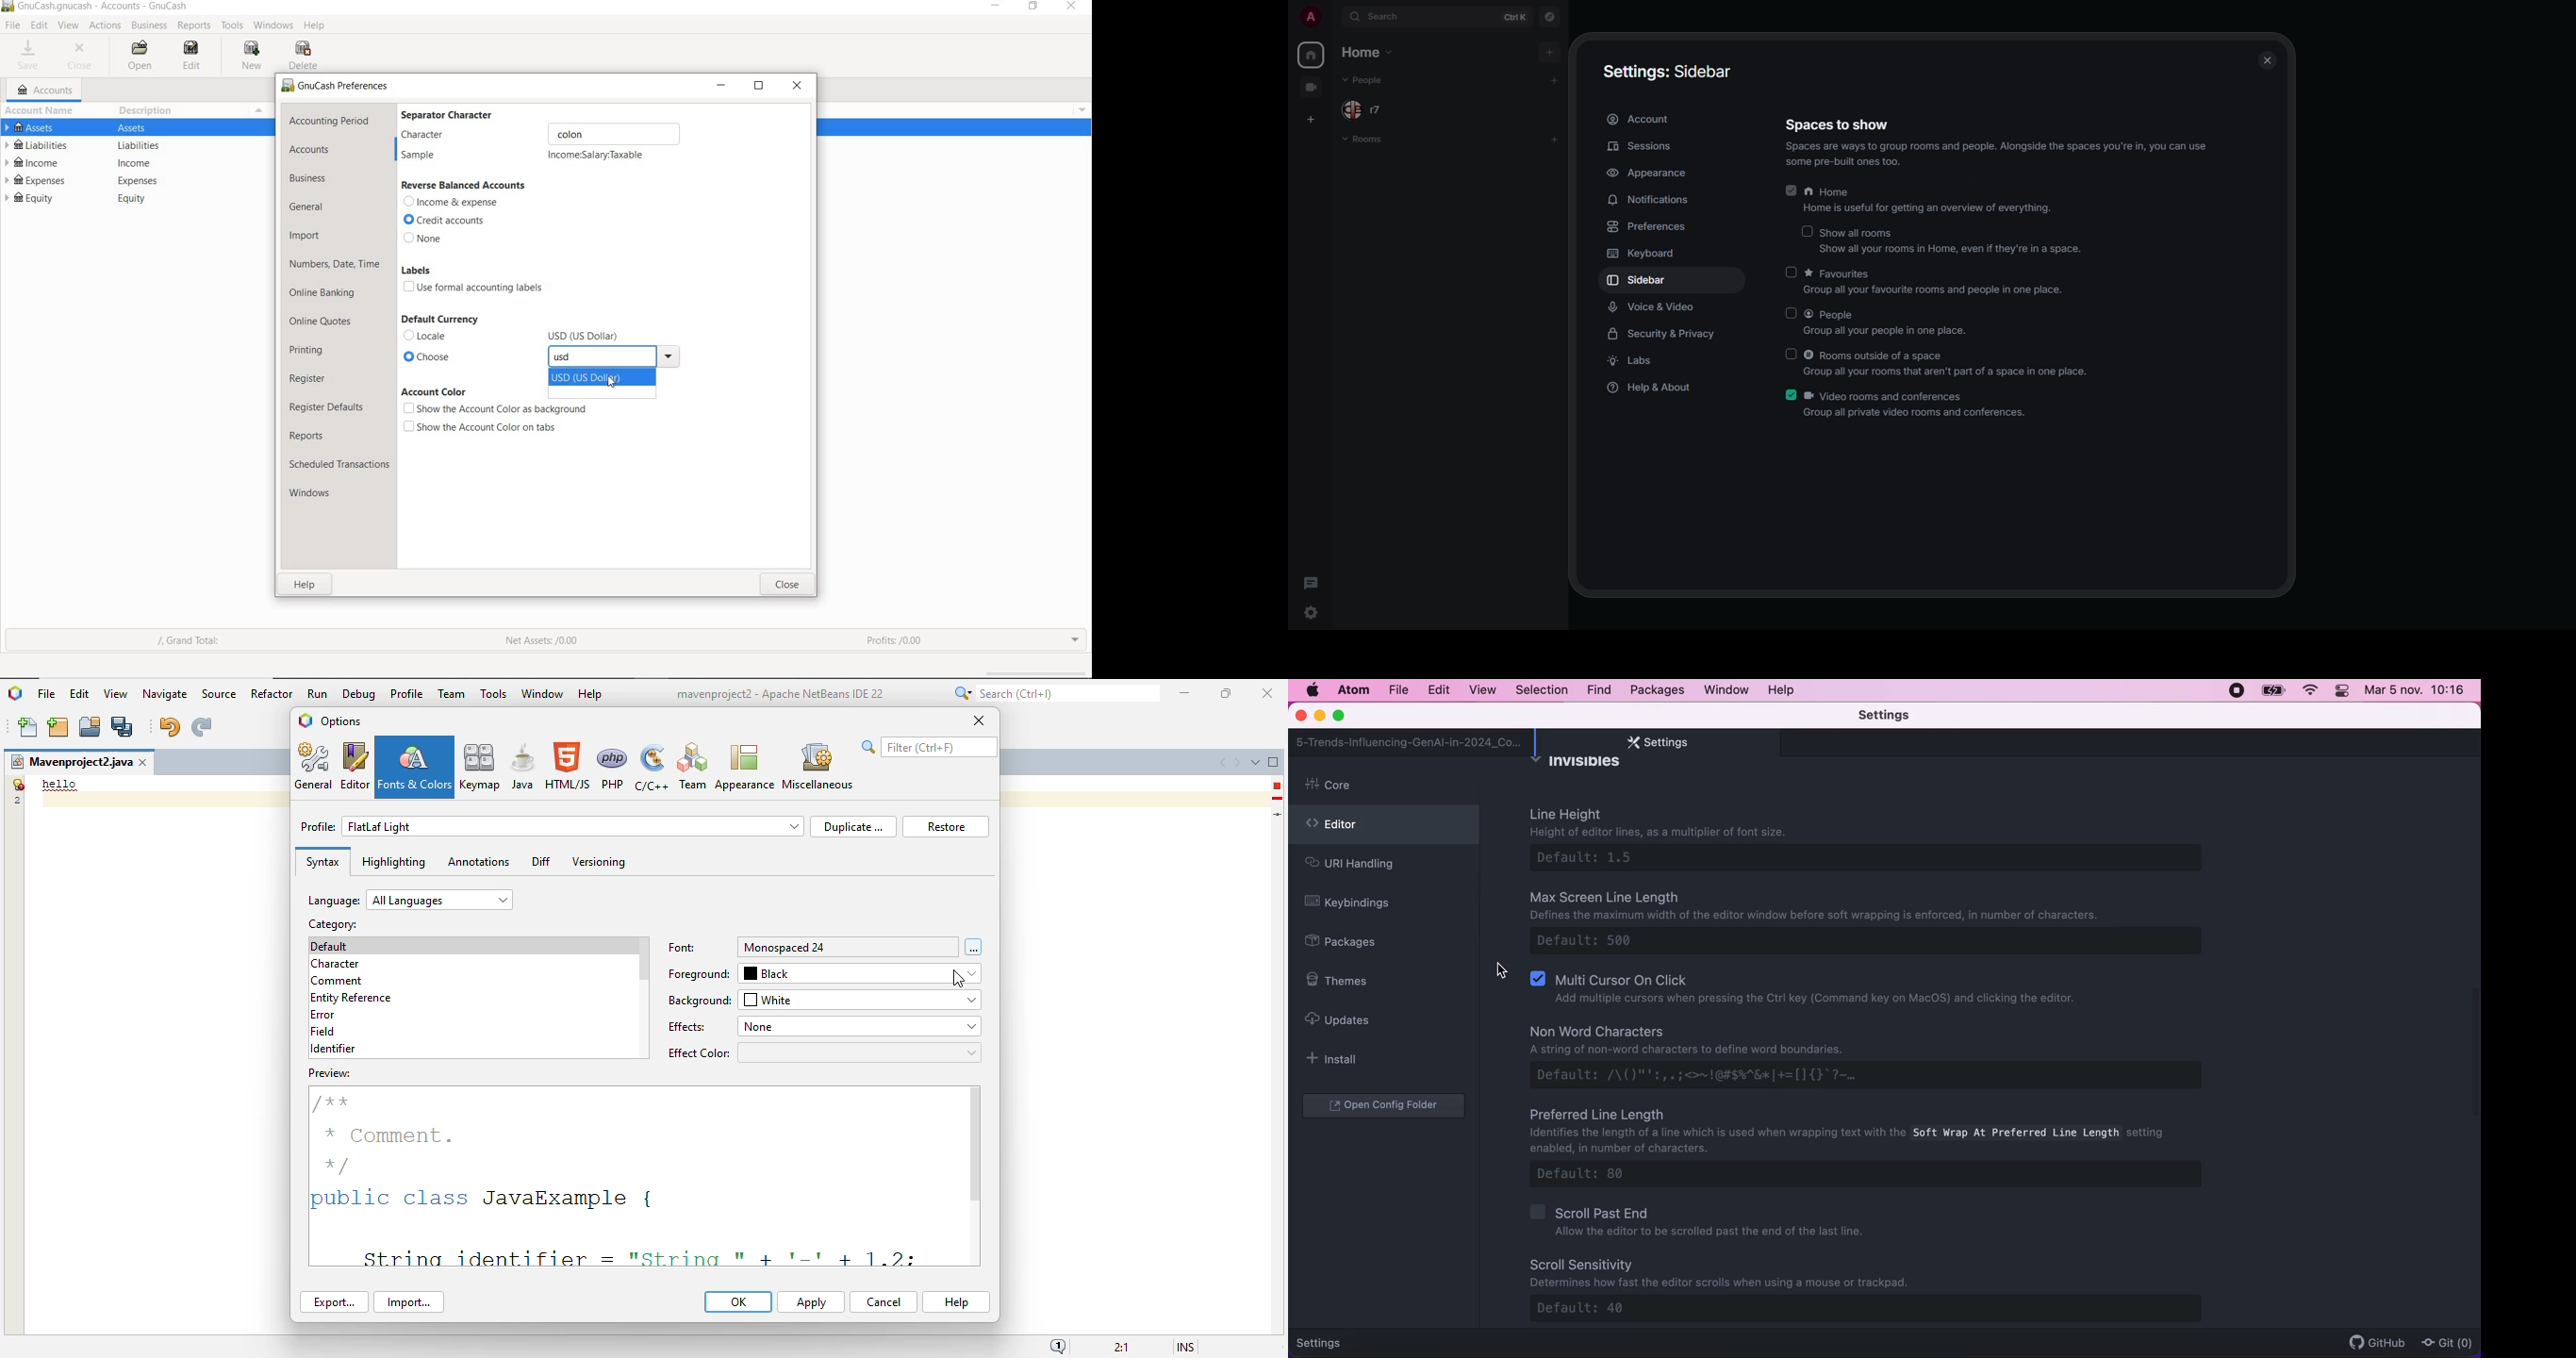  What do you see at coordinates (42, 181) in the screenshot?
I see `EXPENSES` at bounding box center [42, 181].